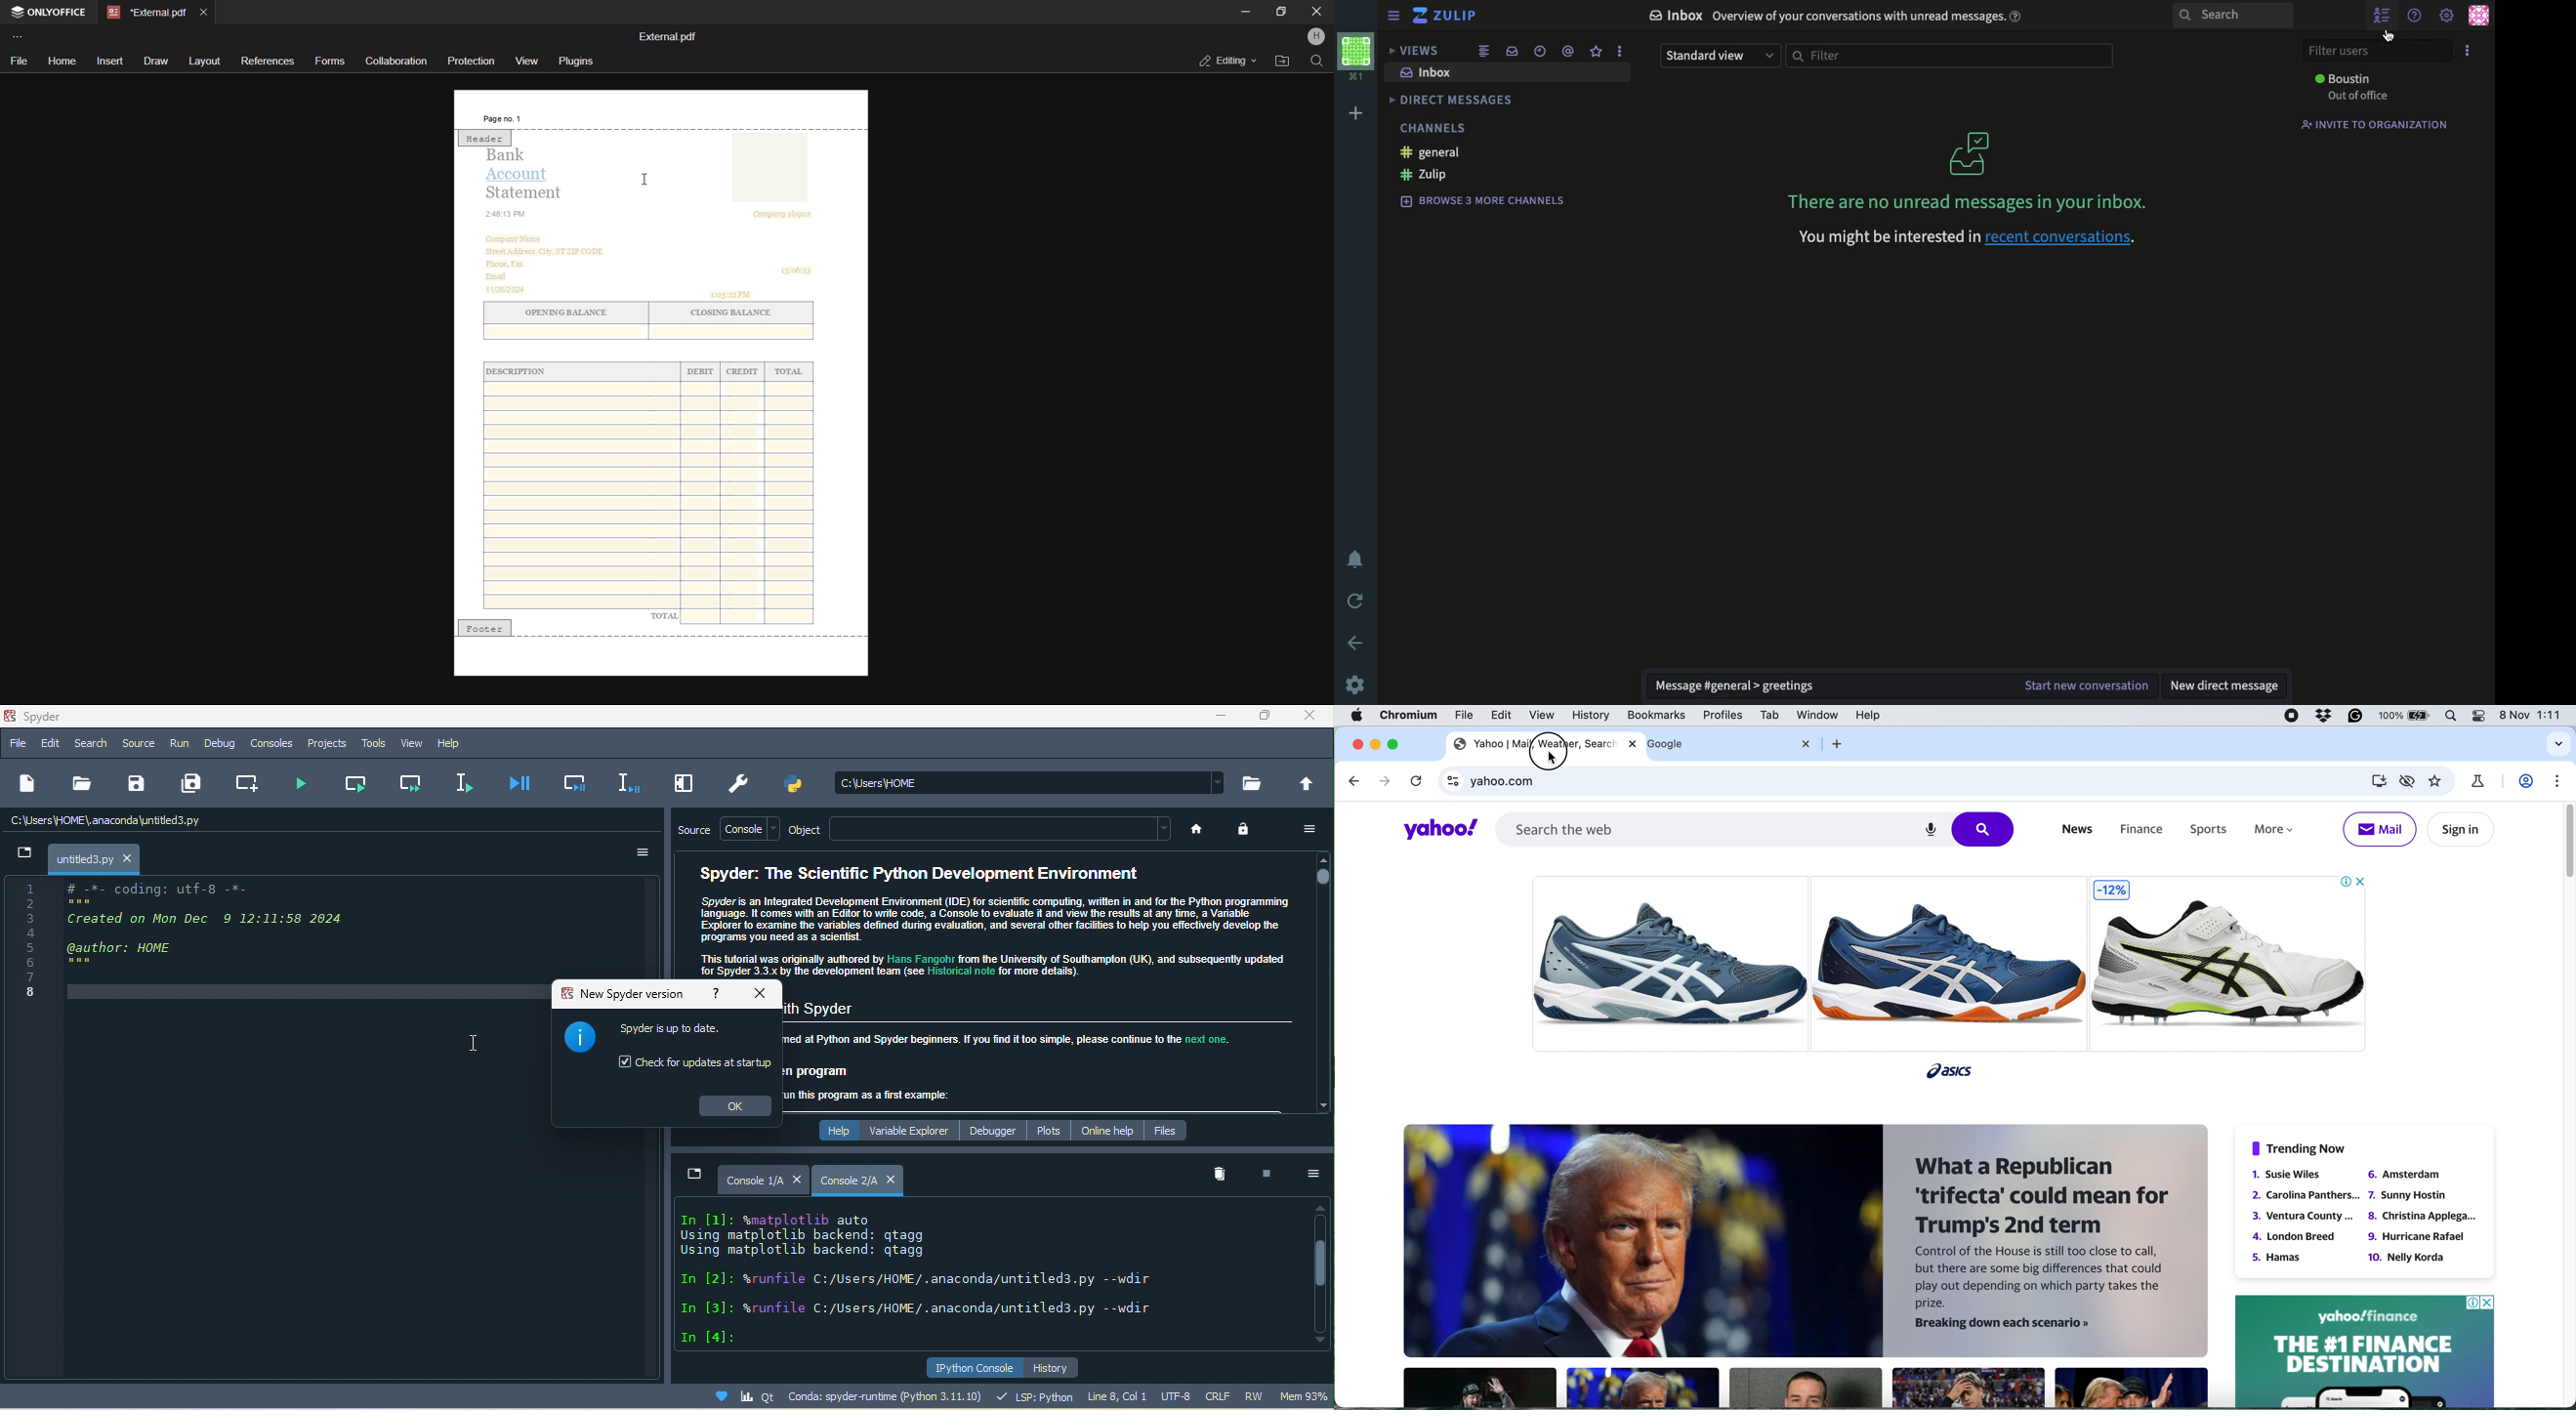  Describe the element at coordinates (1202, 832) in the screenshot. I see `home` at that location.